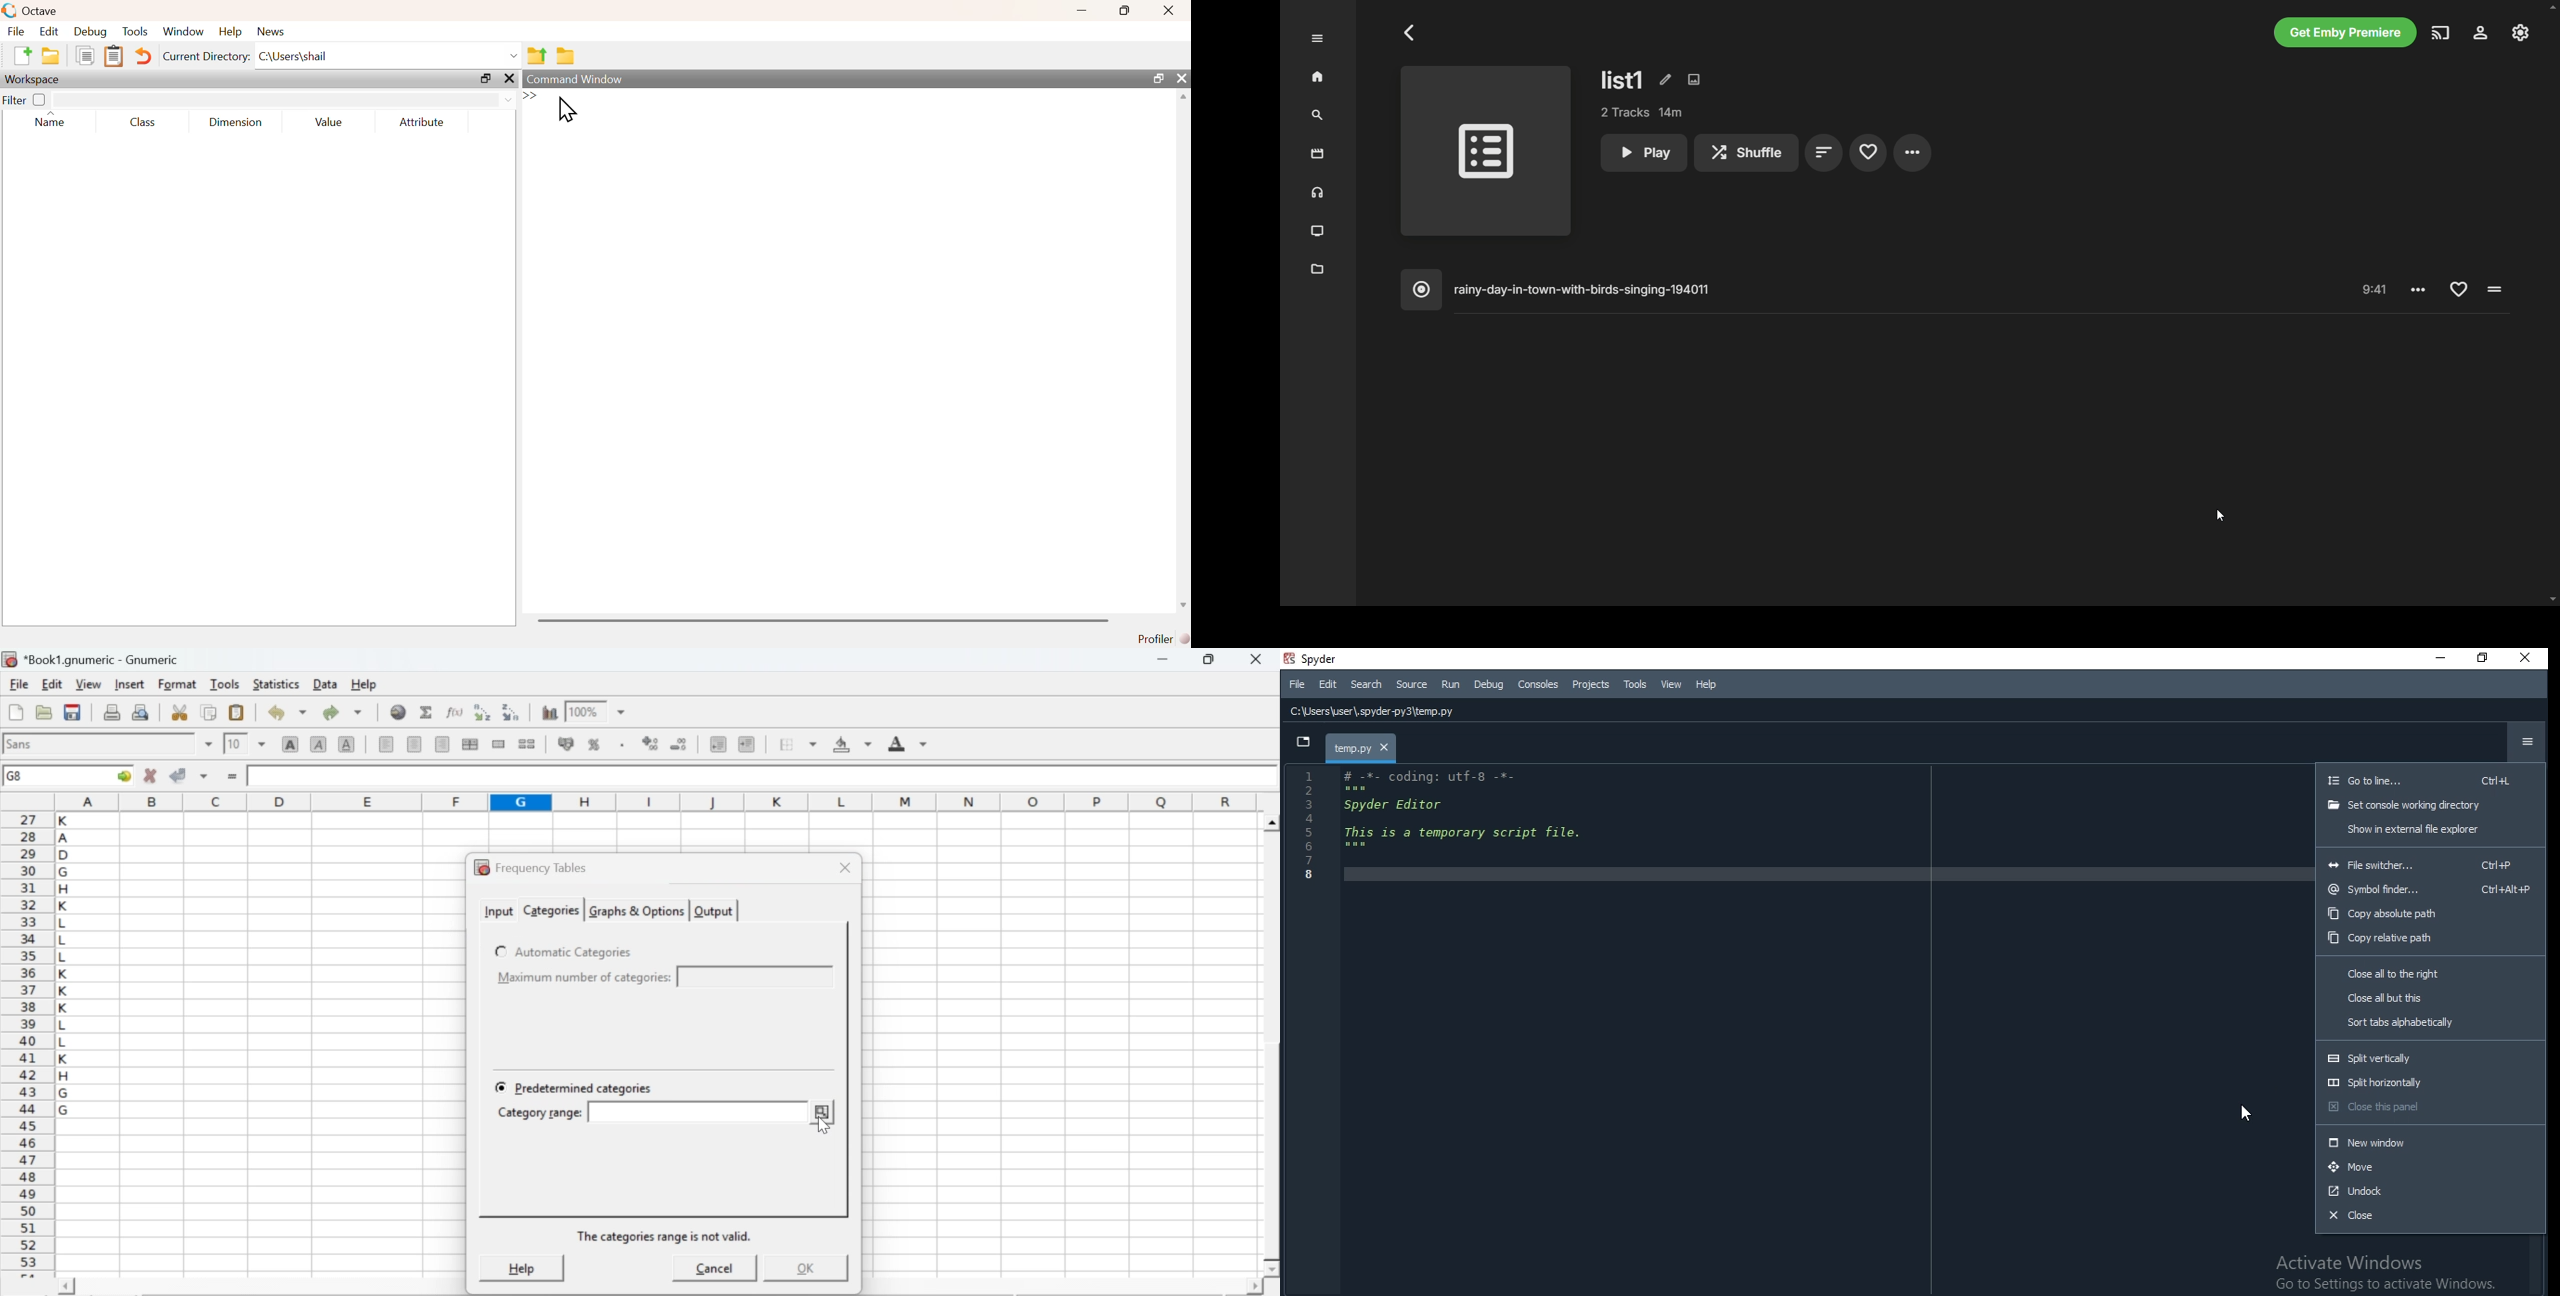  What do you see at coordinates (1538, 684) in the screenshot?
I see `Consoles` at bounding box center [1538, 684].